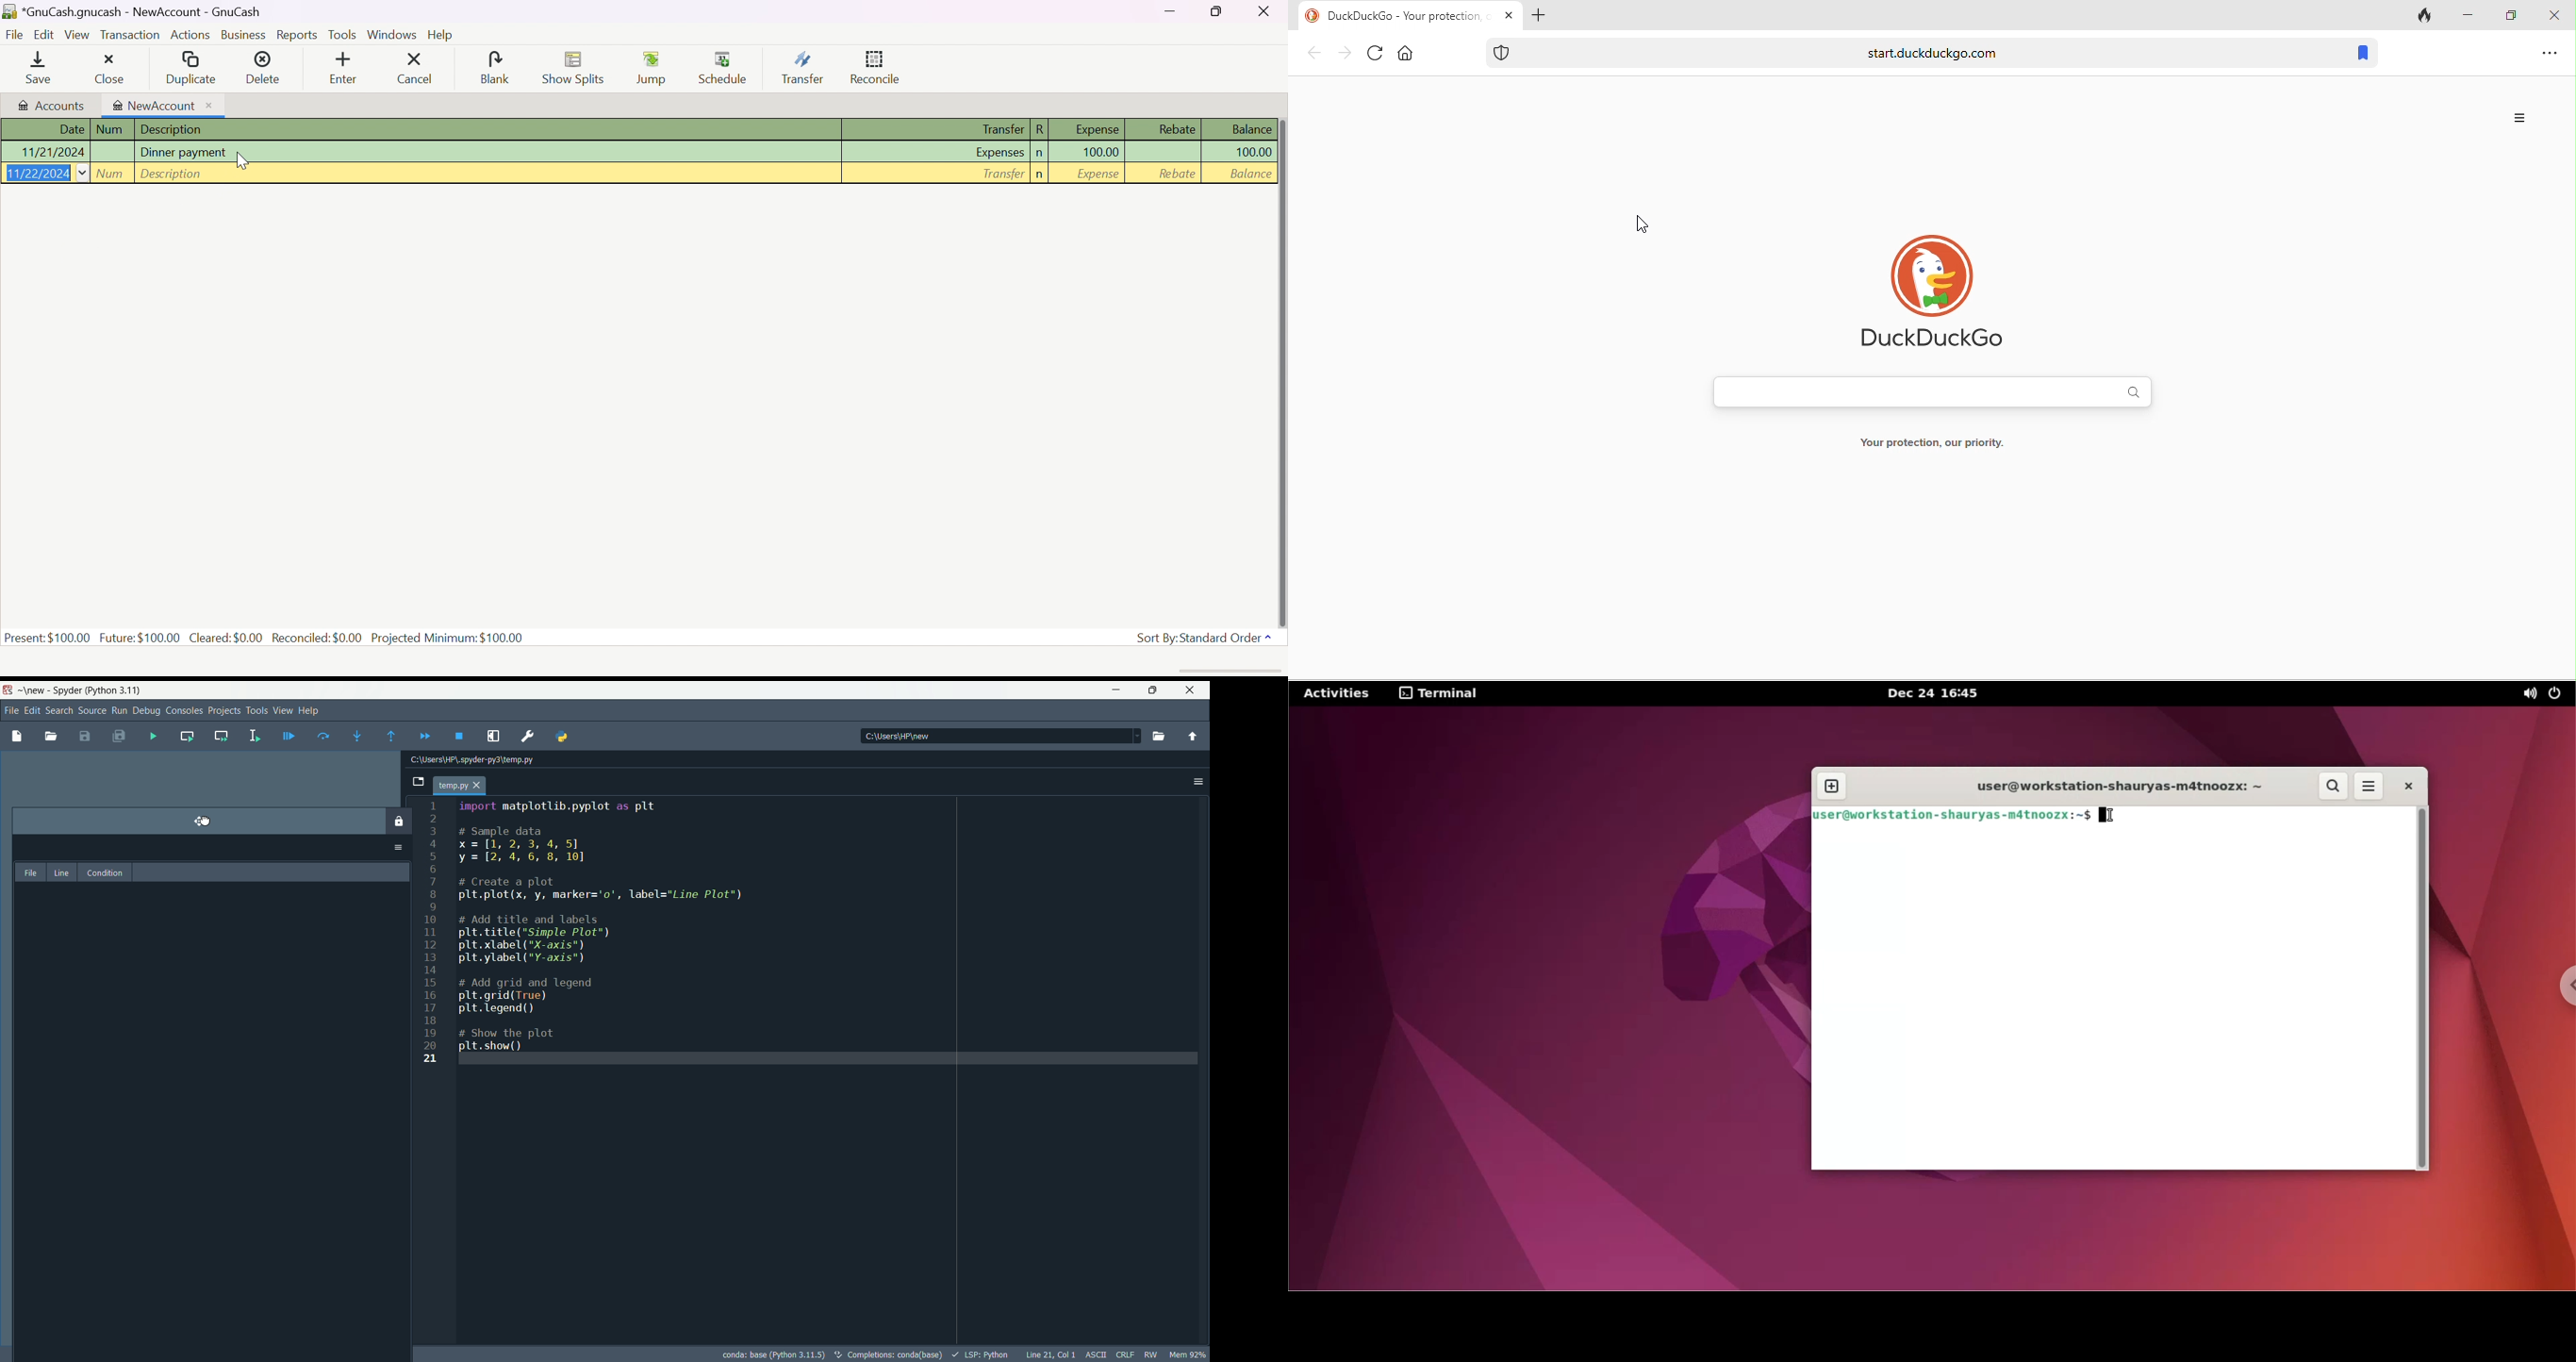  I want to click on preferences, so click(528, 735).